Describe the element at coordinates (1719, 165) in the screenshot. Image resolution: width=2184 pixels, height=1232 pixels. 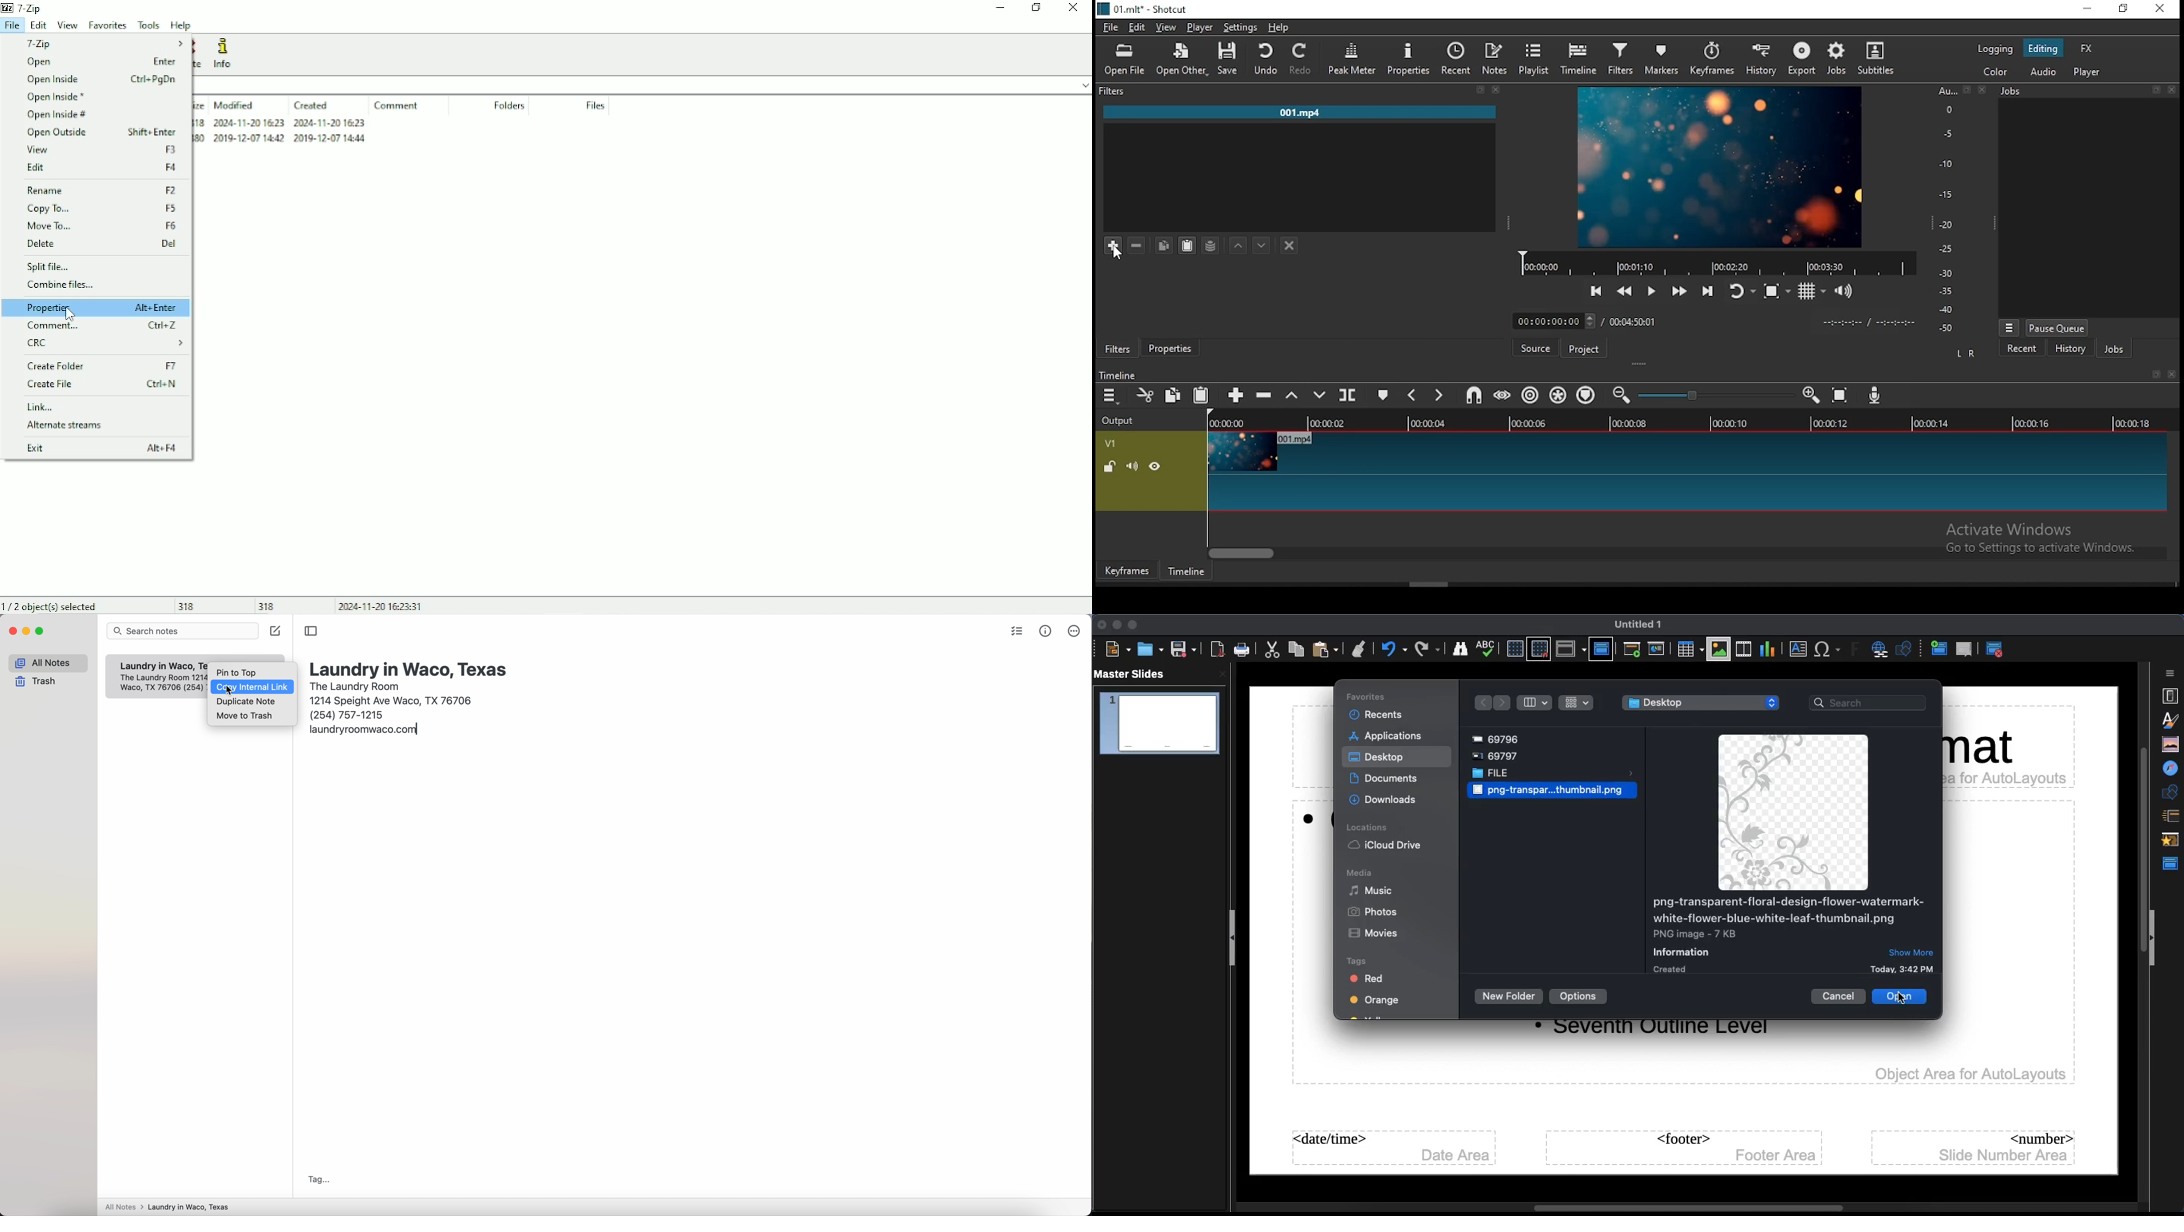
I see `video preview` at that location.